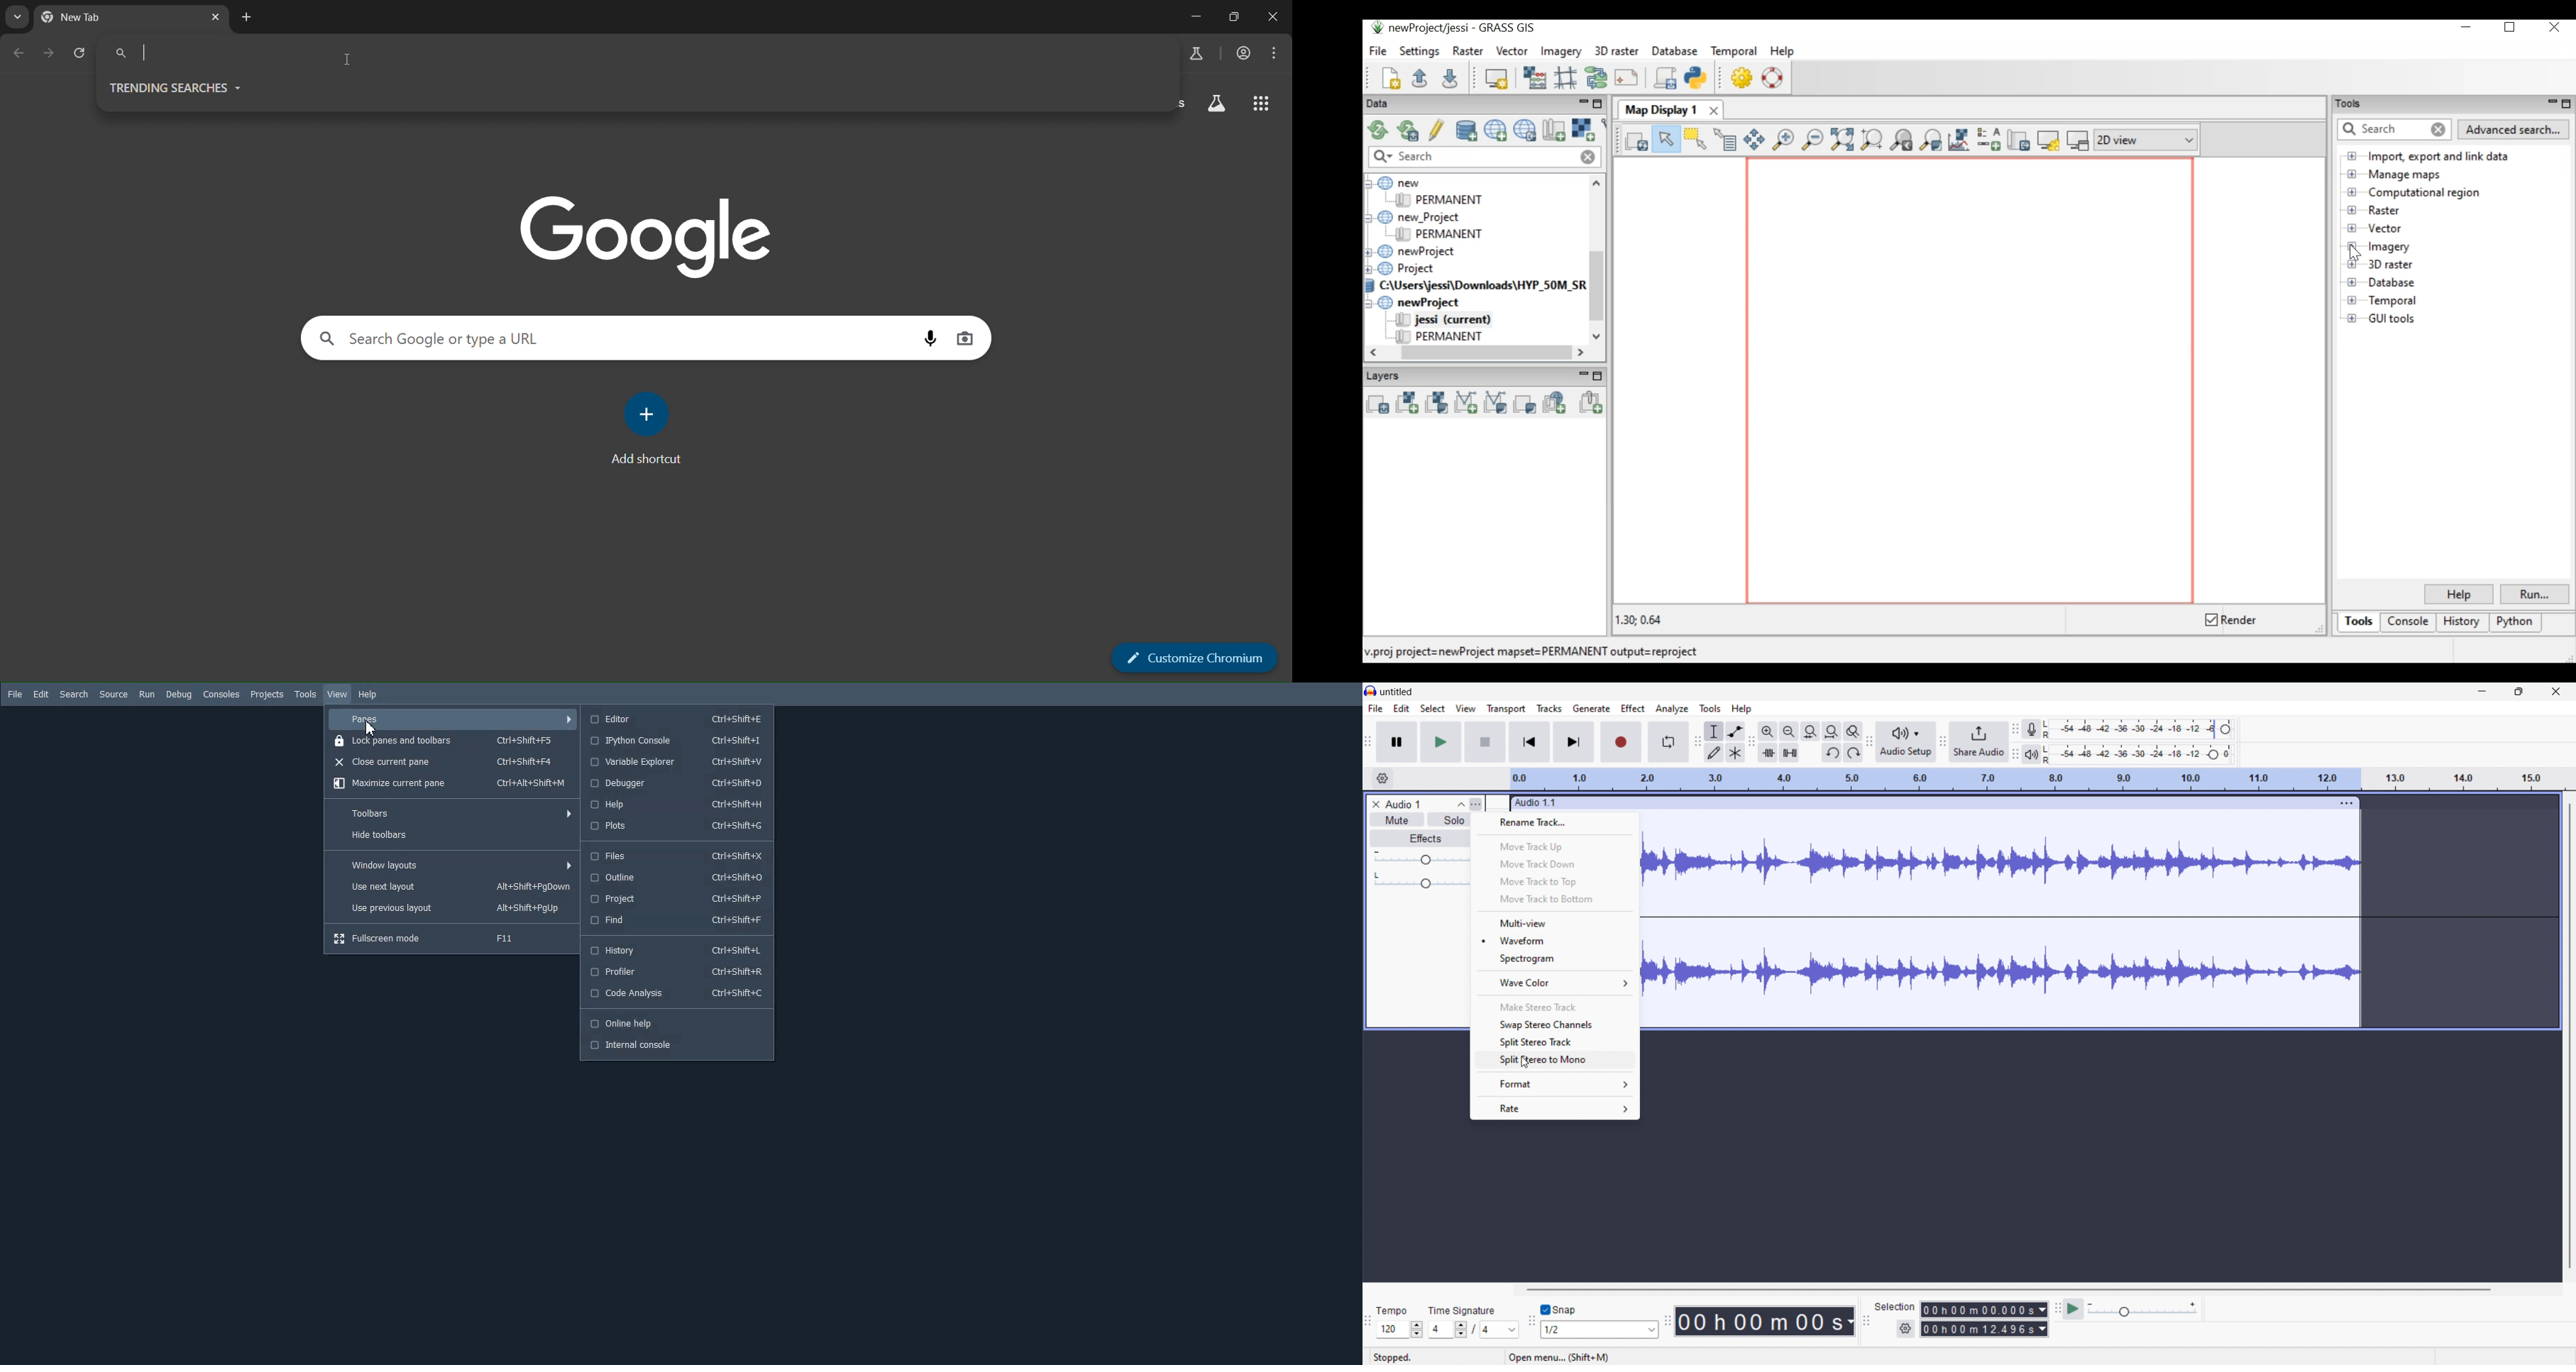 The image size is (2576, 1372). I want to click on Plot, so click(675, 827).